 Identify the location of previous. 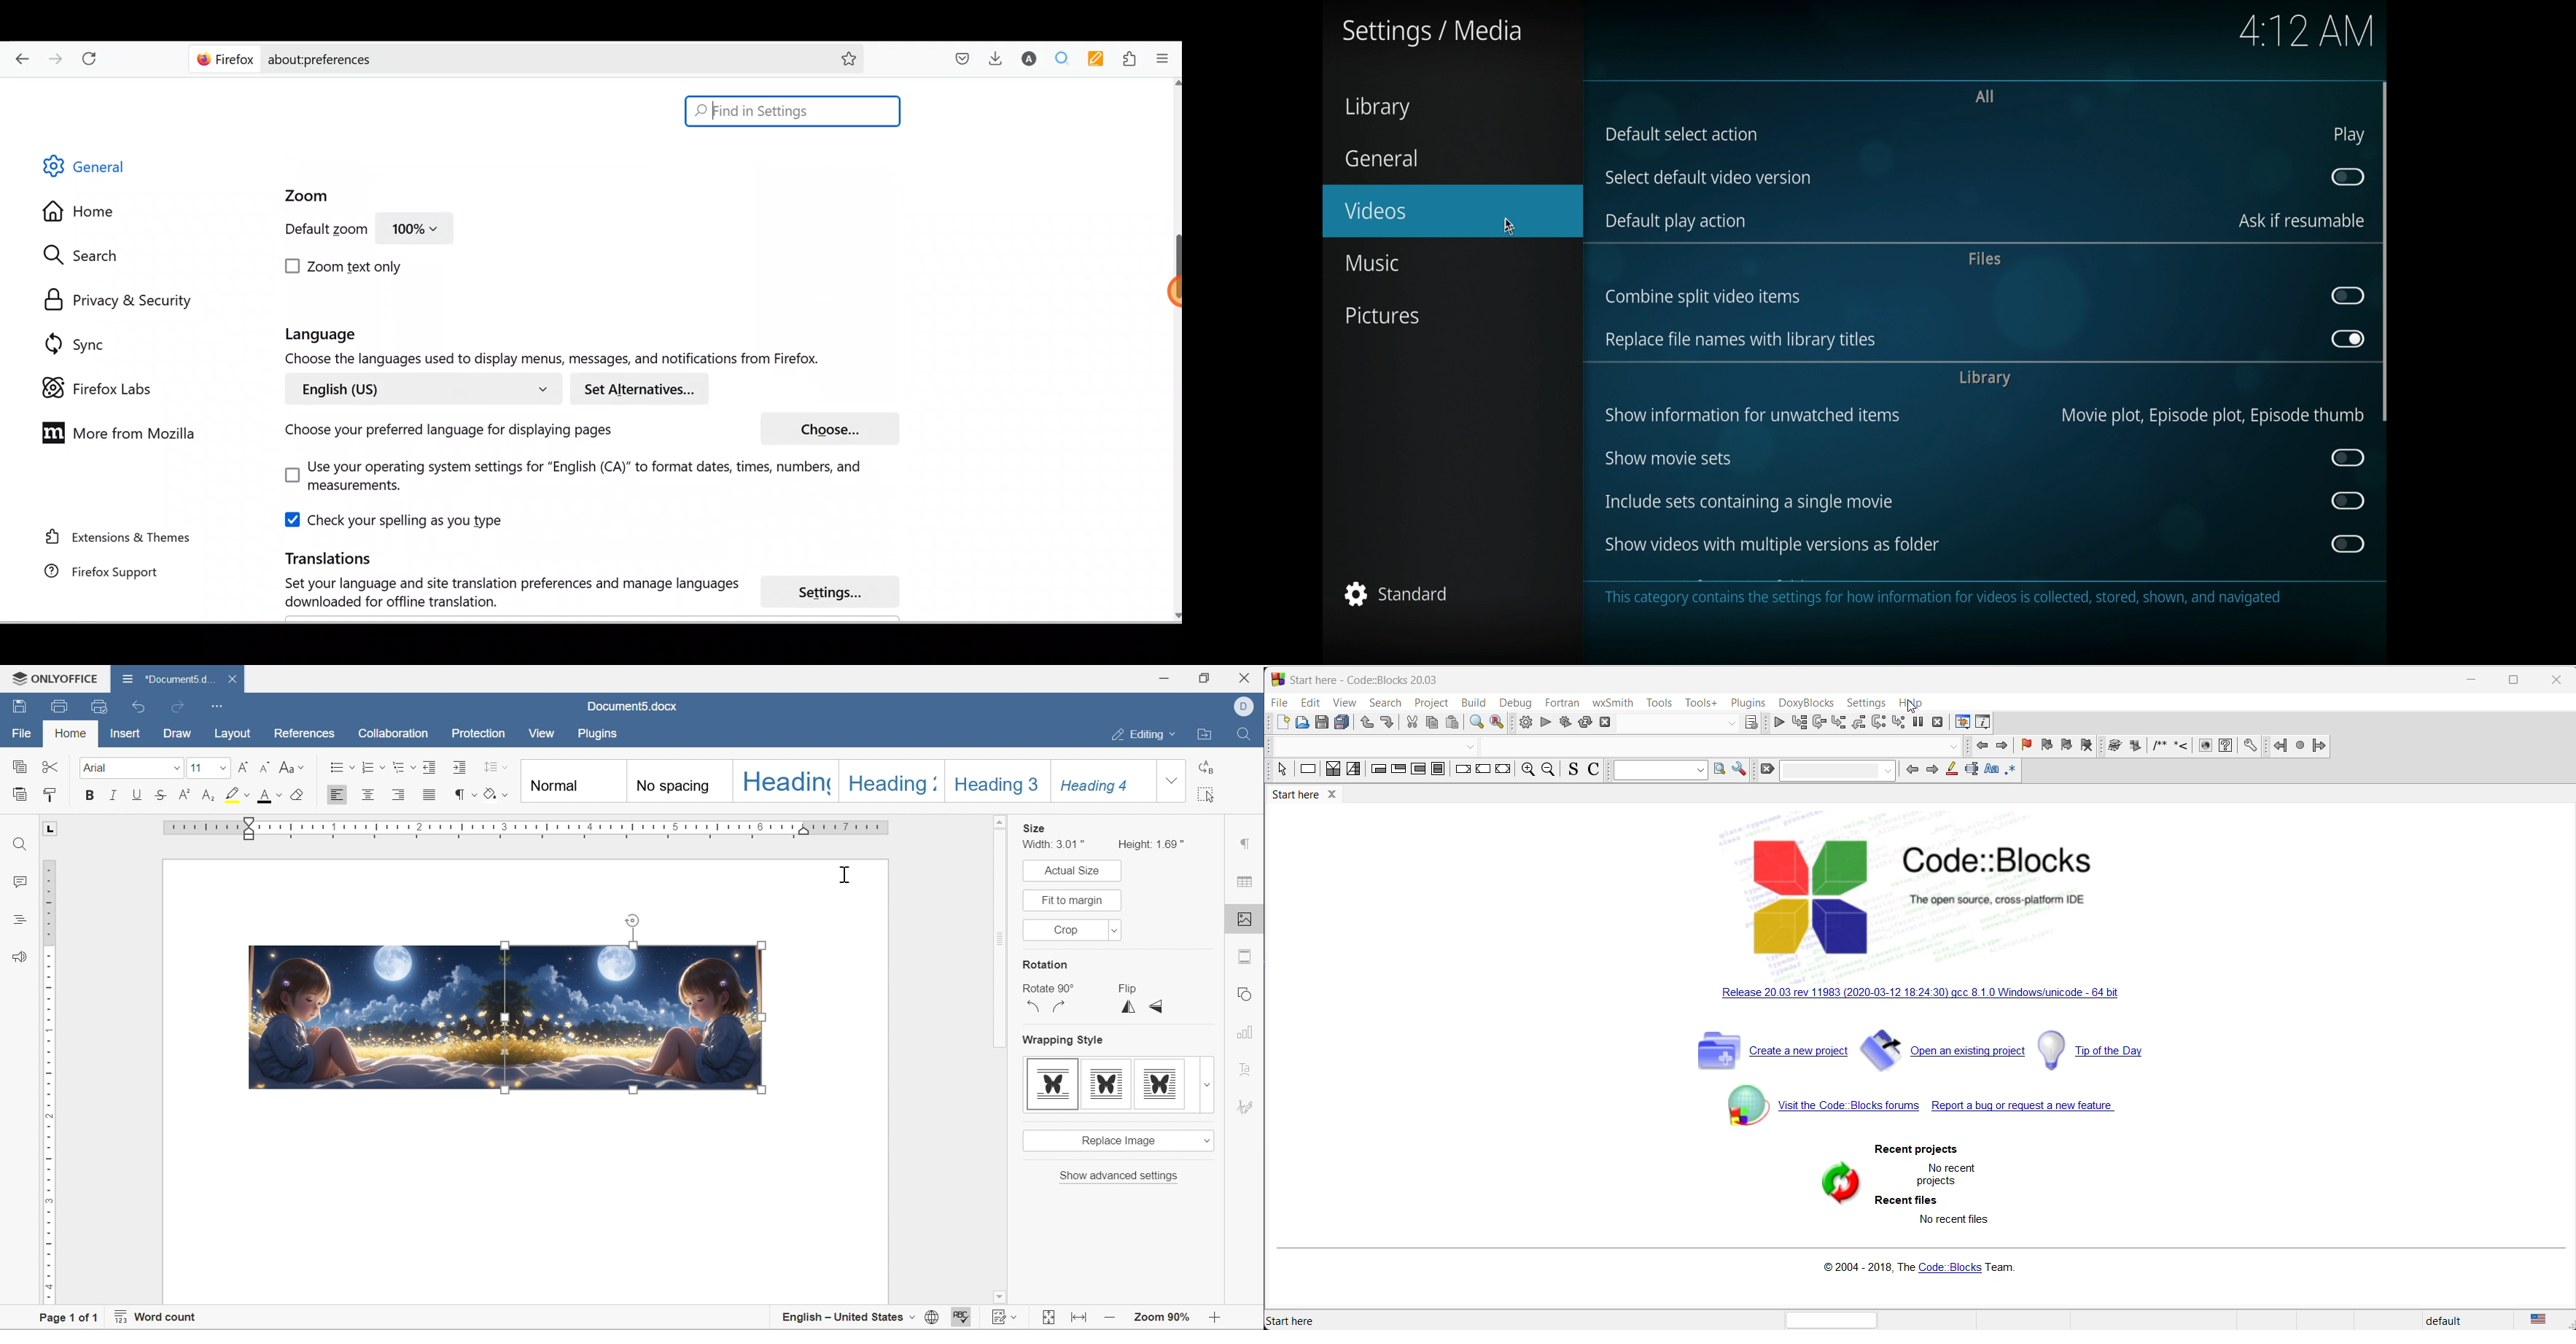
(1982, 747).